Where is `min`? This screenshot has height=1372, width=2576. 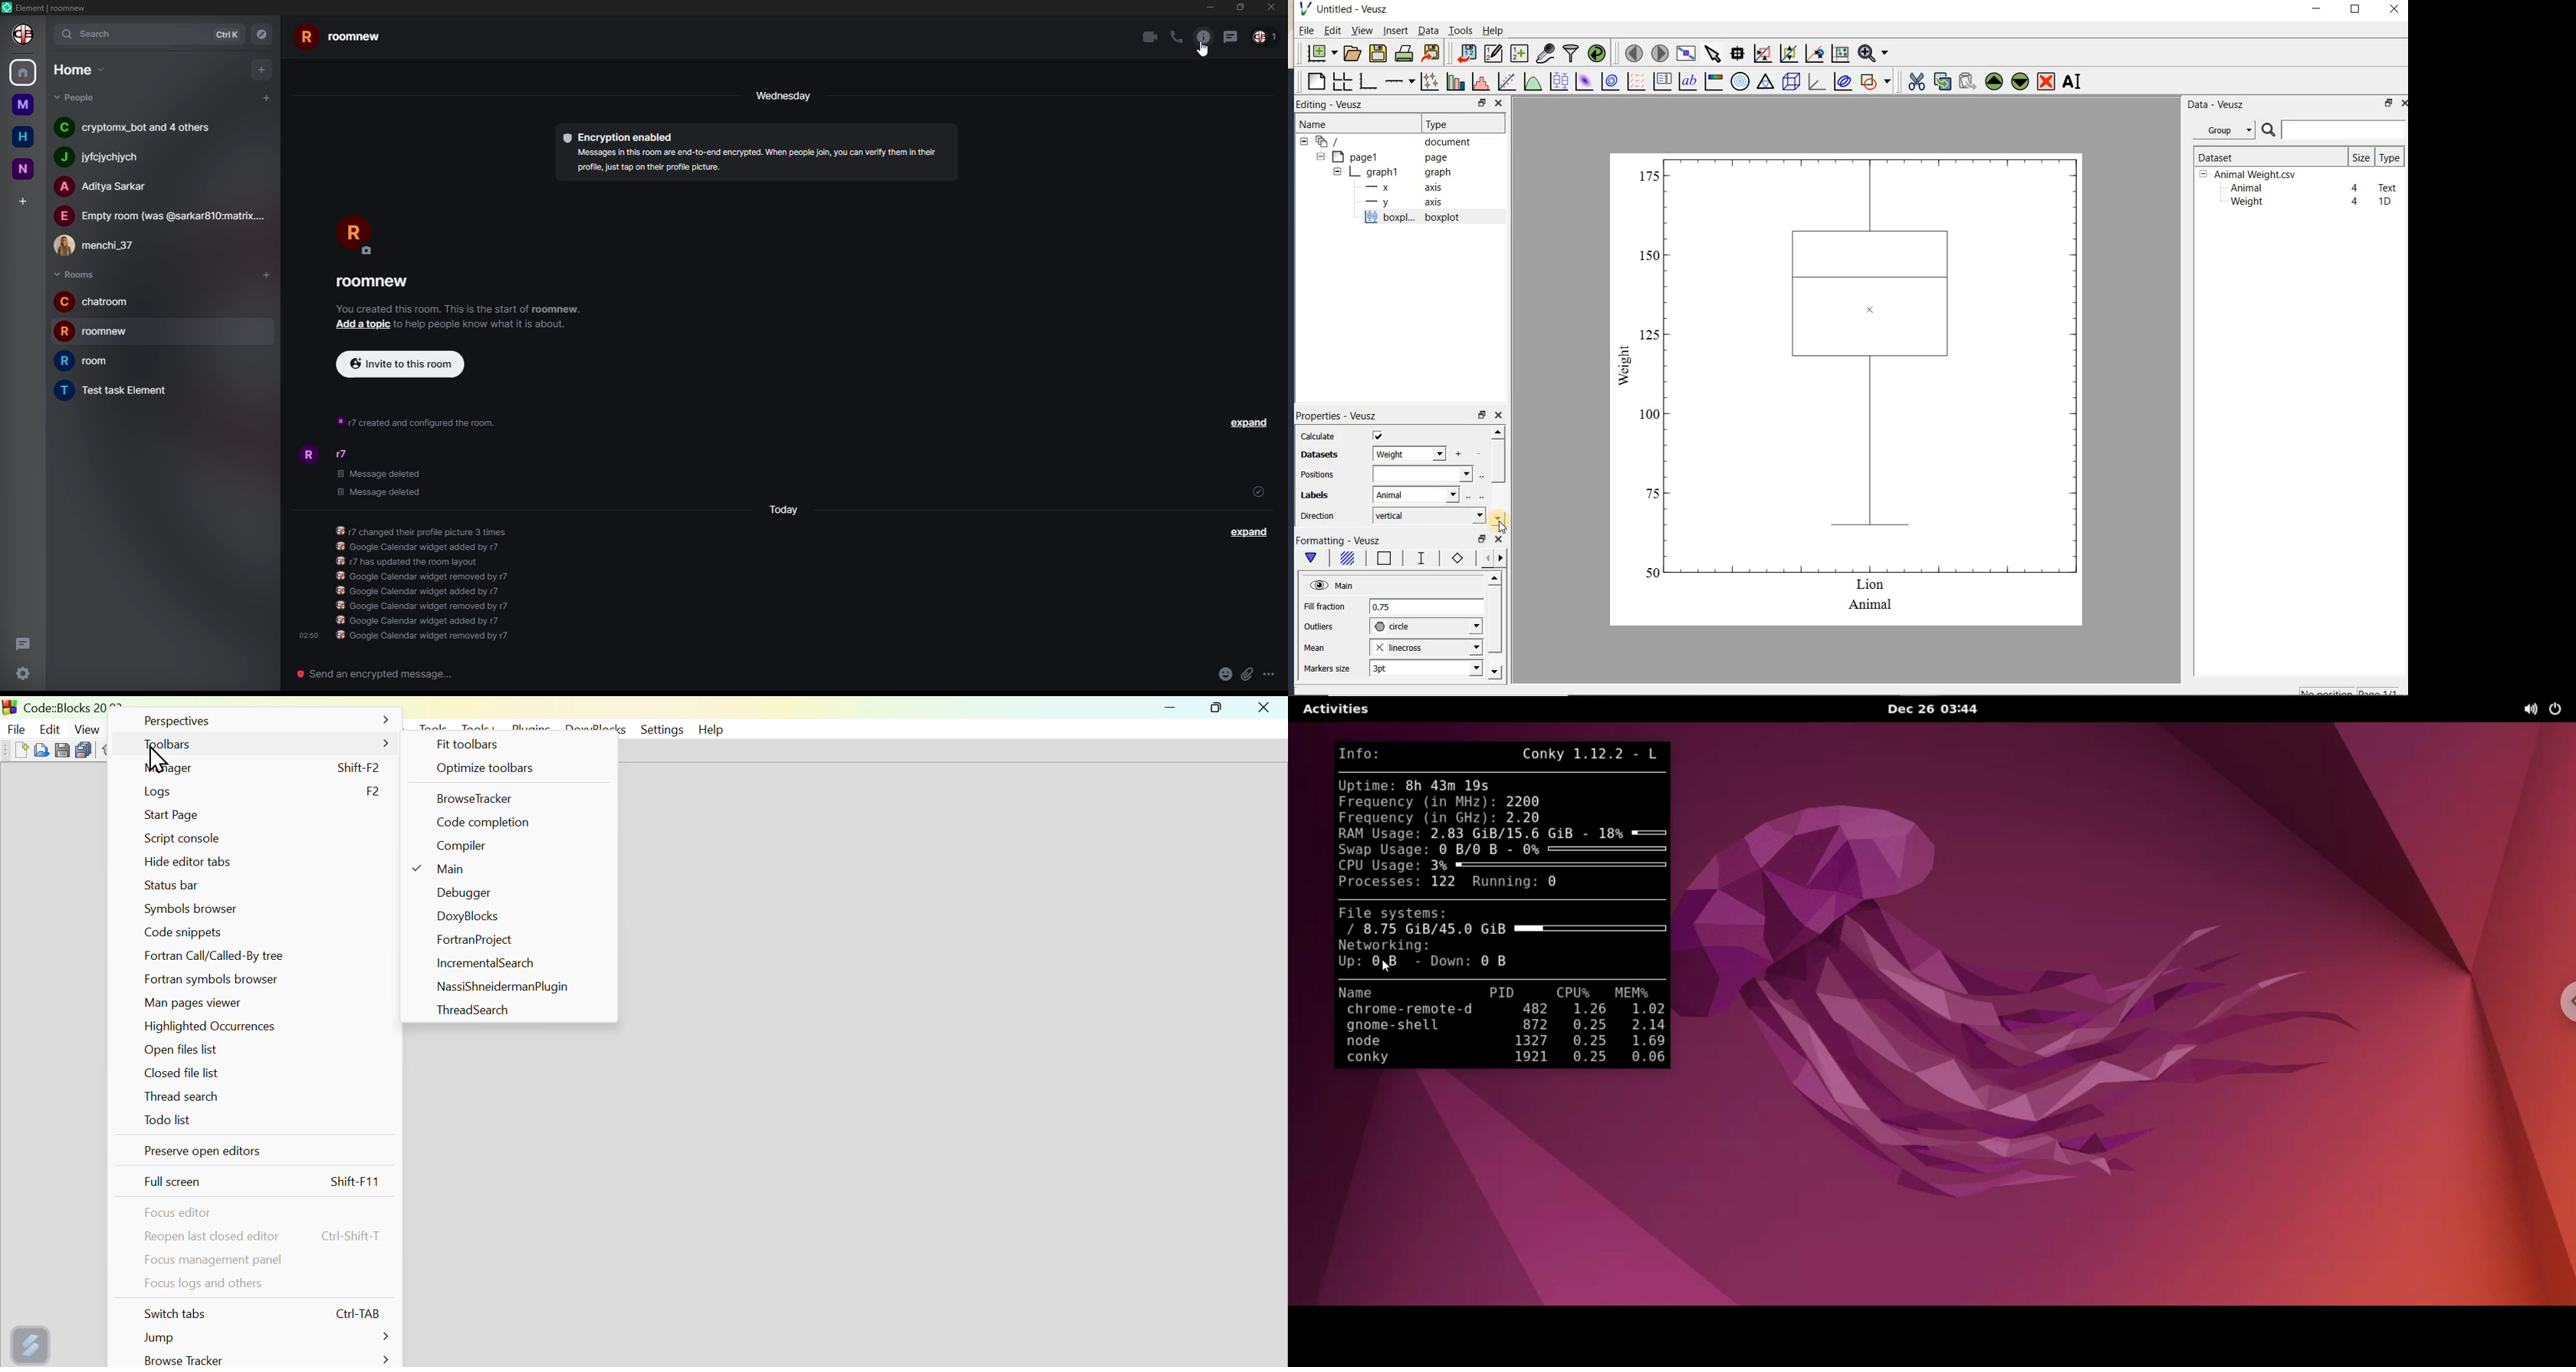 min is located at coordinates (1205, 7).